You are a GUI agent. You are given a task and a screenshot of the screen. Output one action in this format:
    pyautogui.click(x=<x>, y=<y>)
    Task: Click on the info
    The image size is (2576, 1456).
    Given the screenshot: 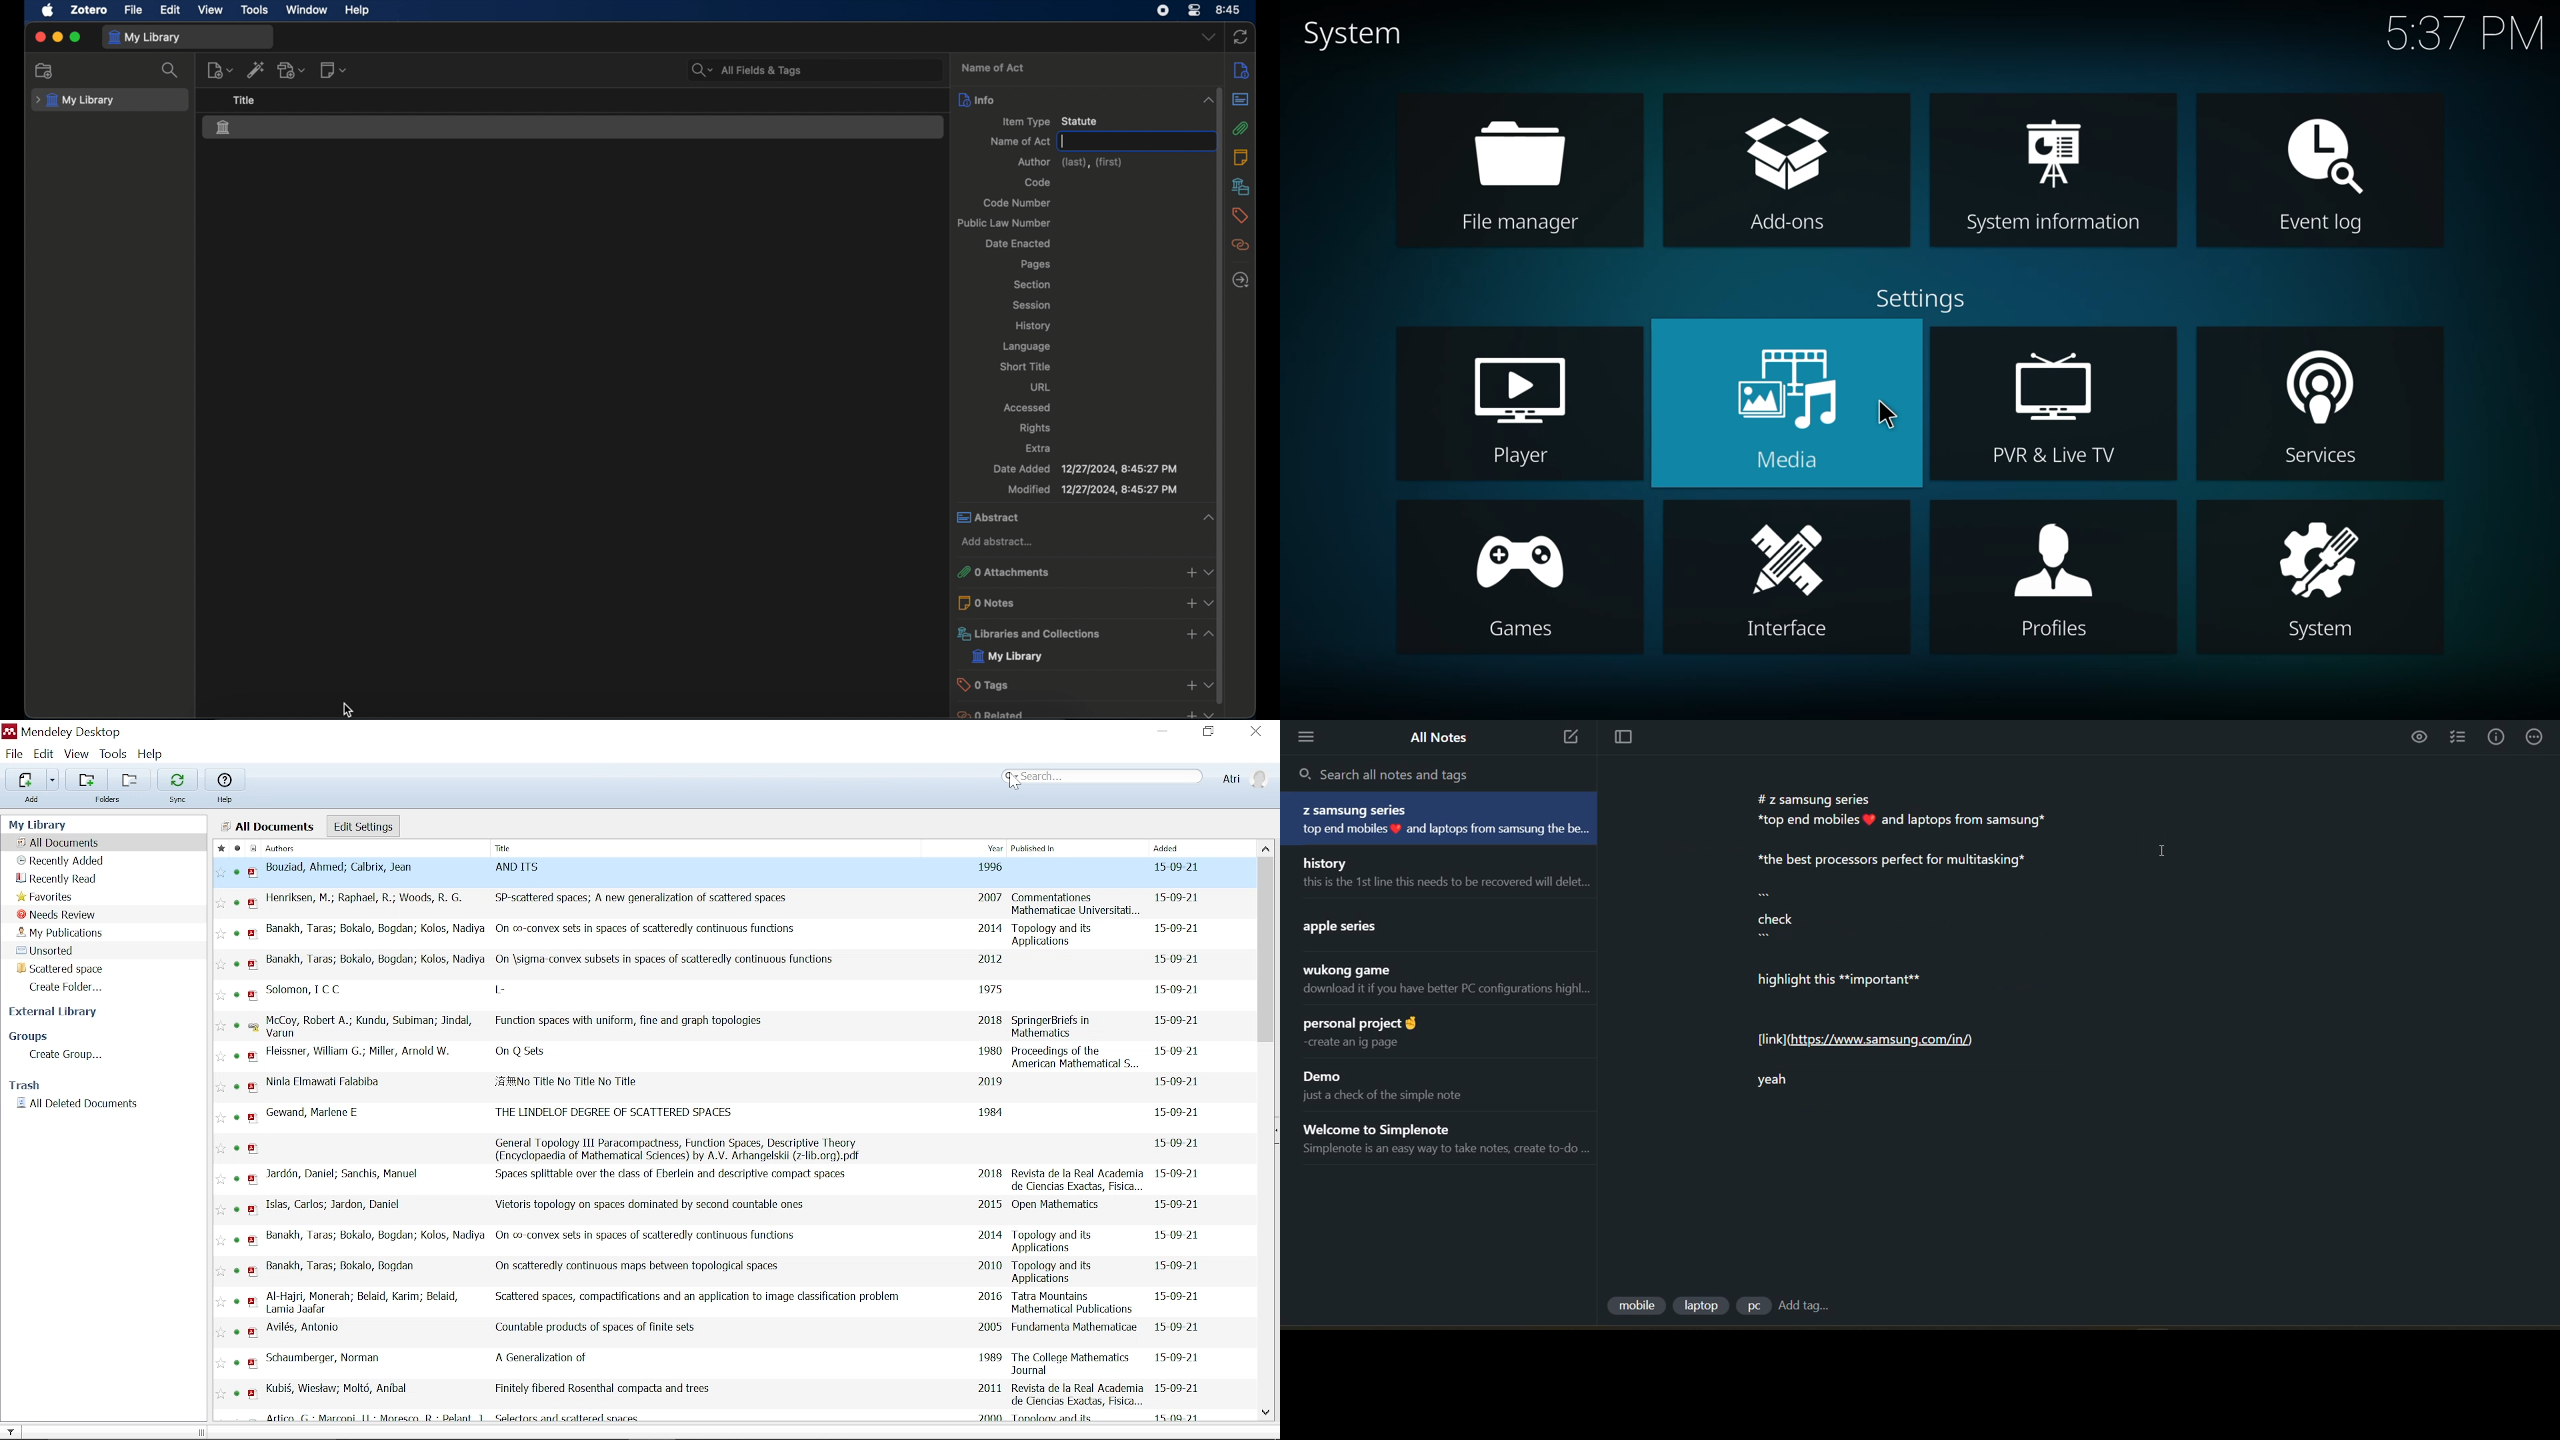 What is the action you would take?
    pyautogui.click(x=2496, y=737)
    